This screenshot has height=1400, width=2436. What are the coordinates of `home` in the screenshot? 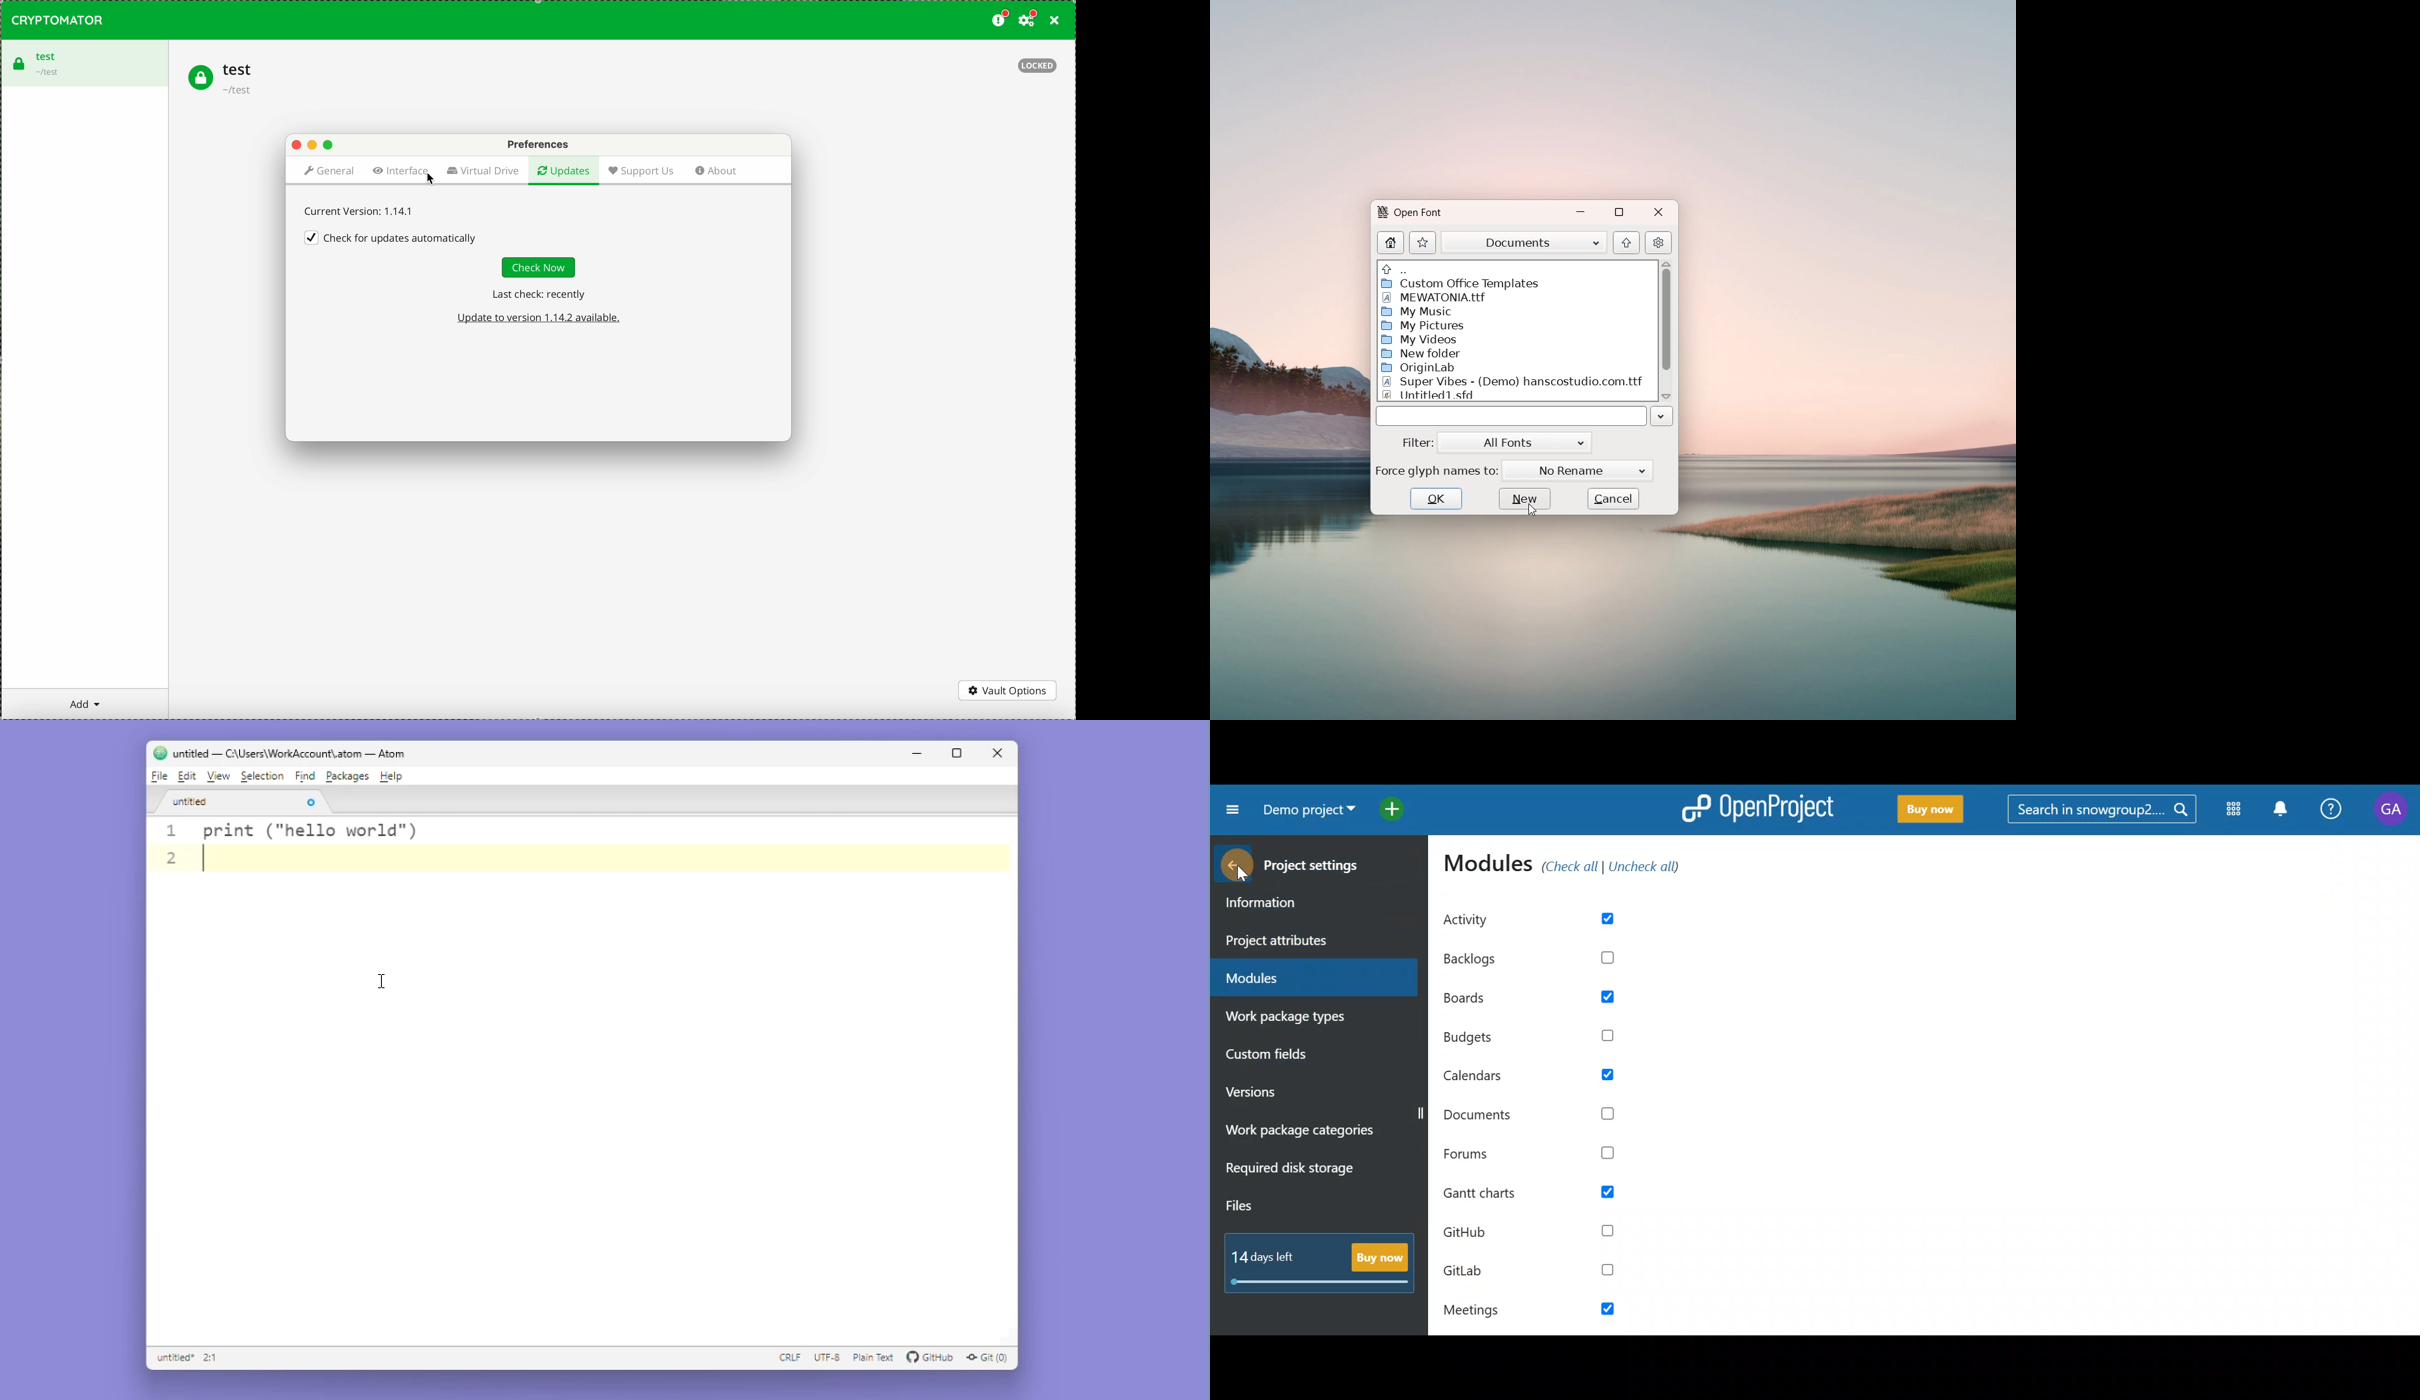 It's located at (1391, 243).